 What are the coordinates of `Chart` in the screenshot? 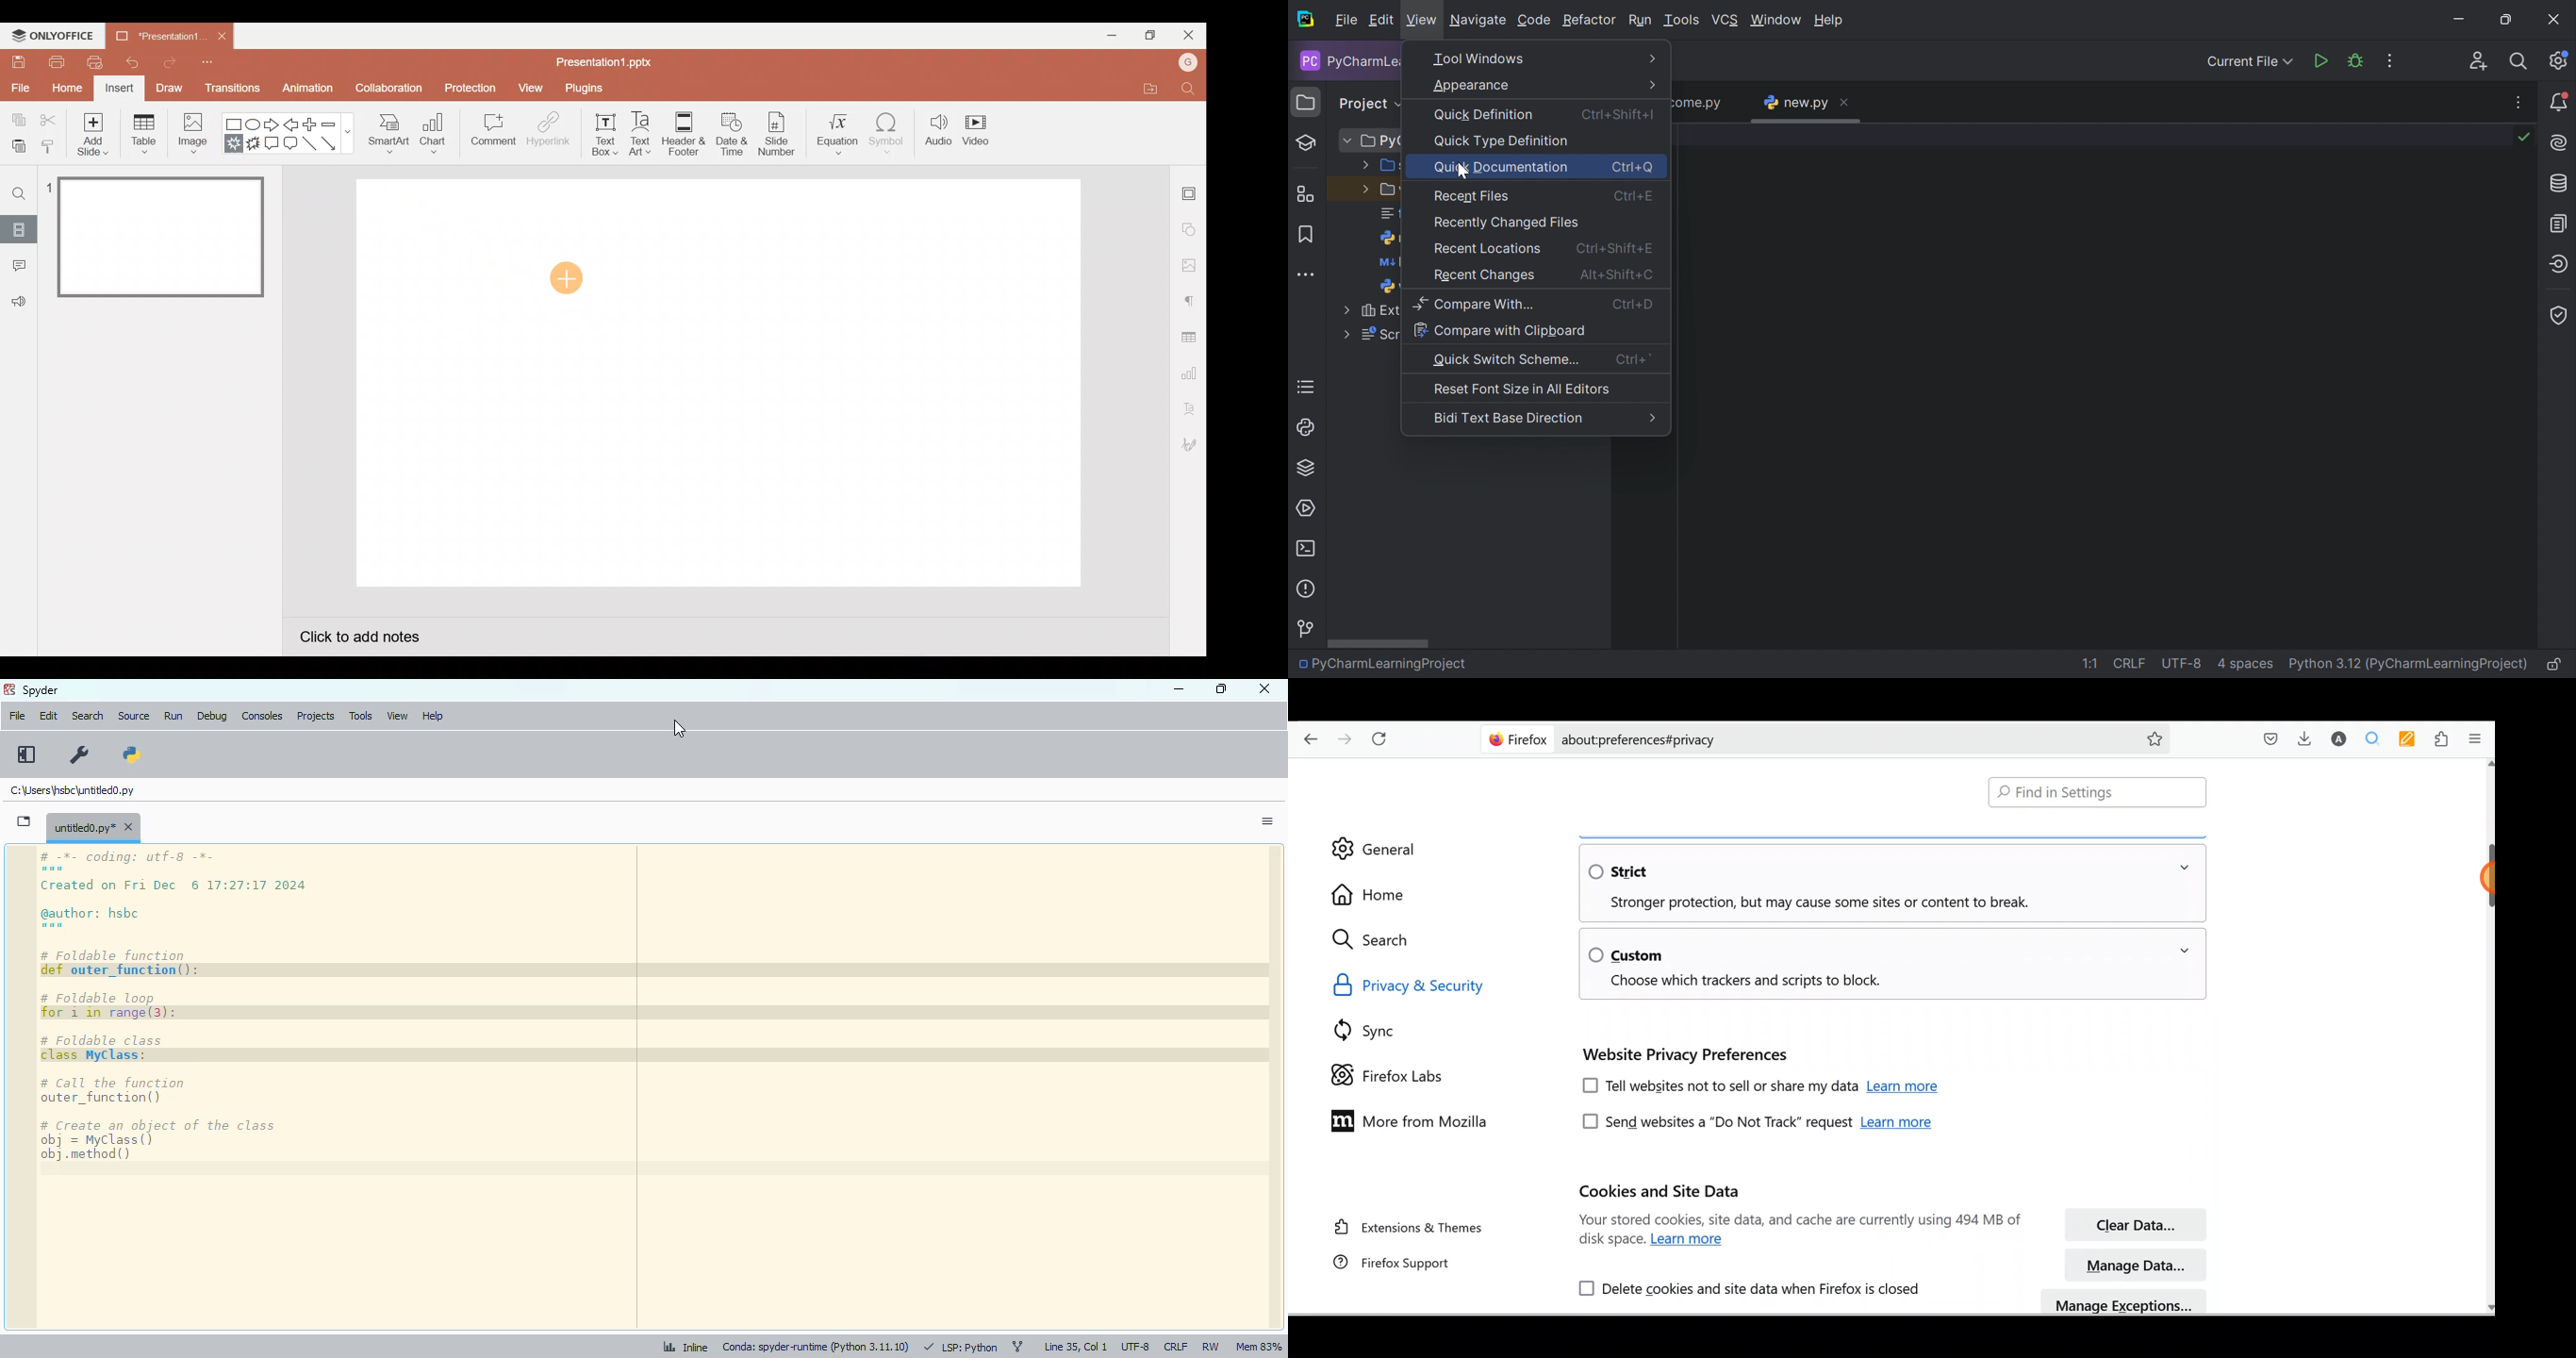 It's located at (438, 136).